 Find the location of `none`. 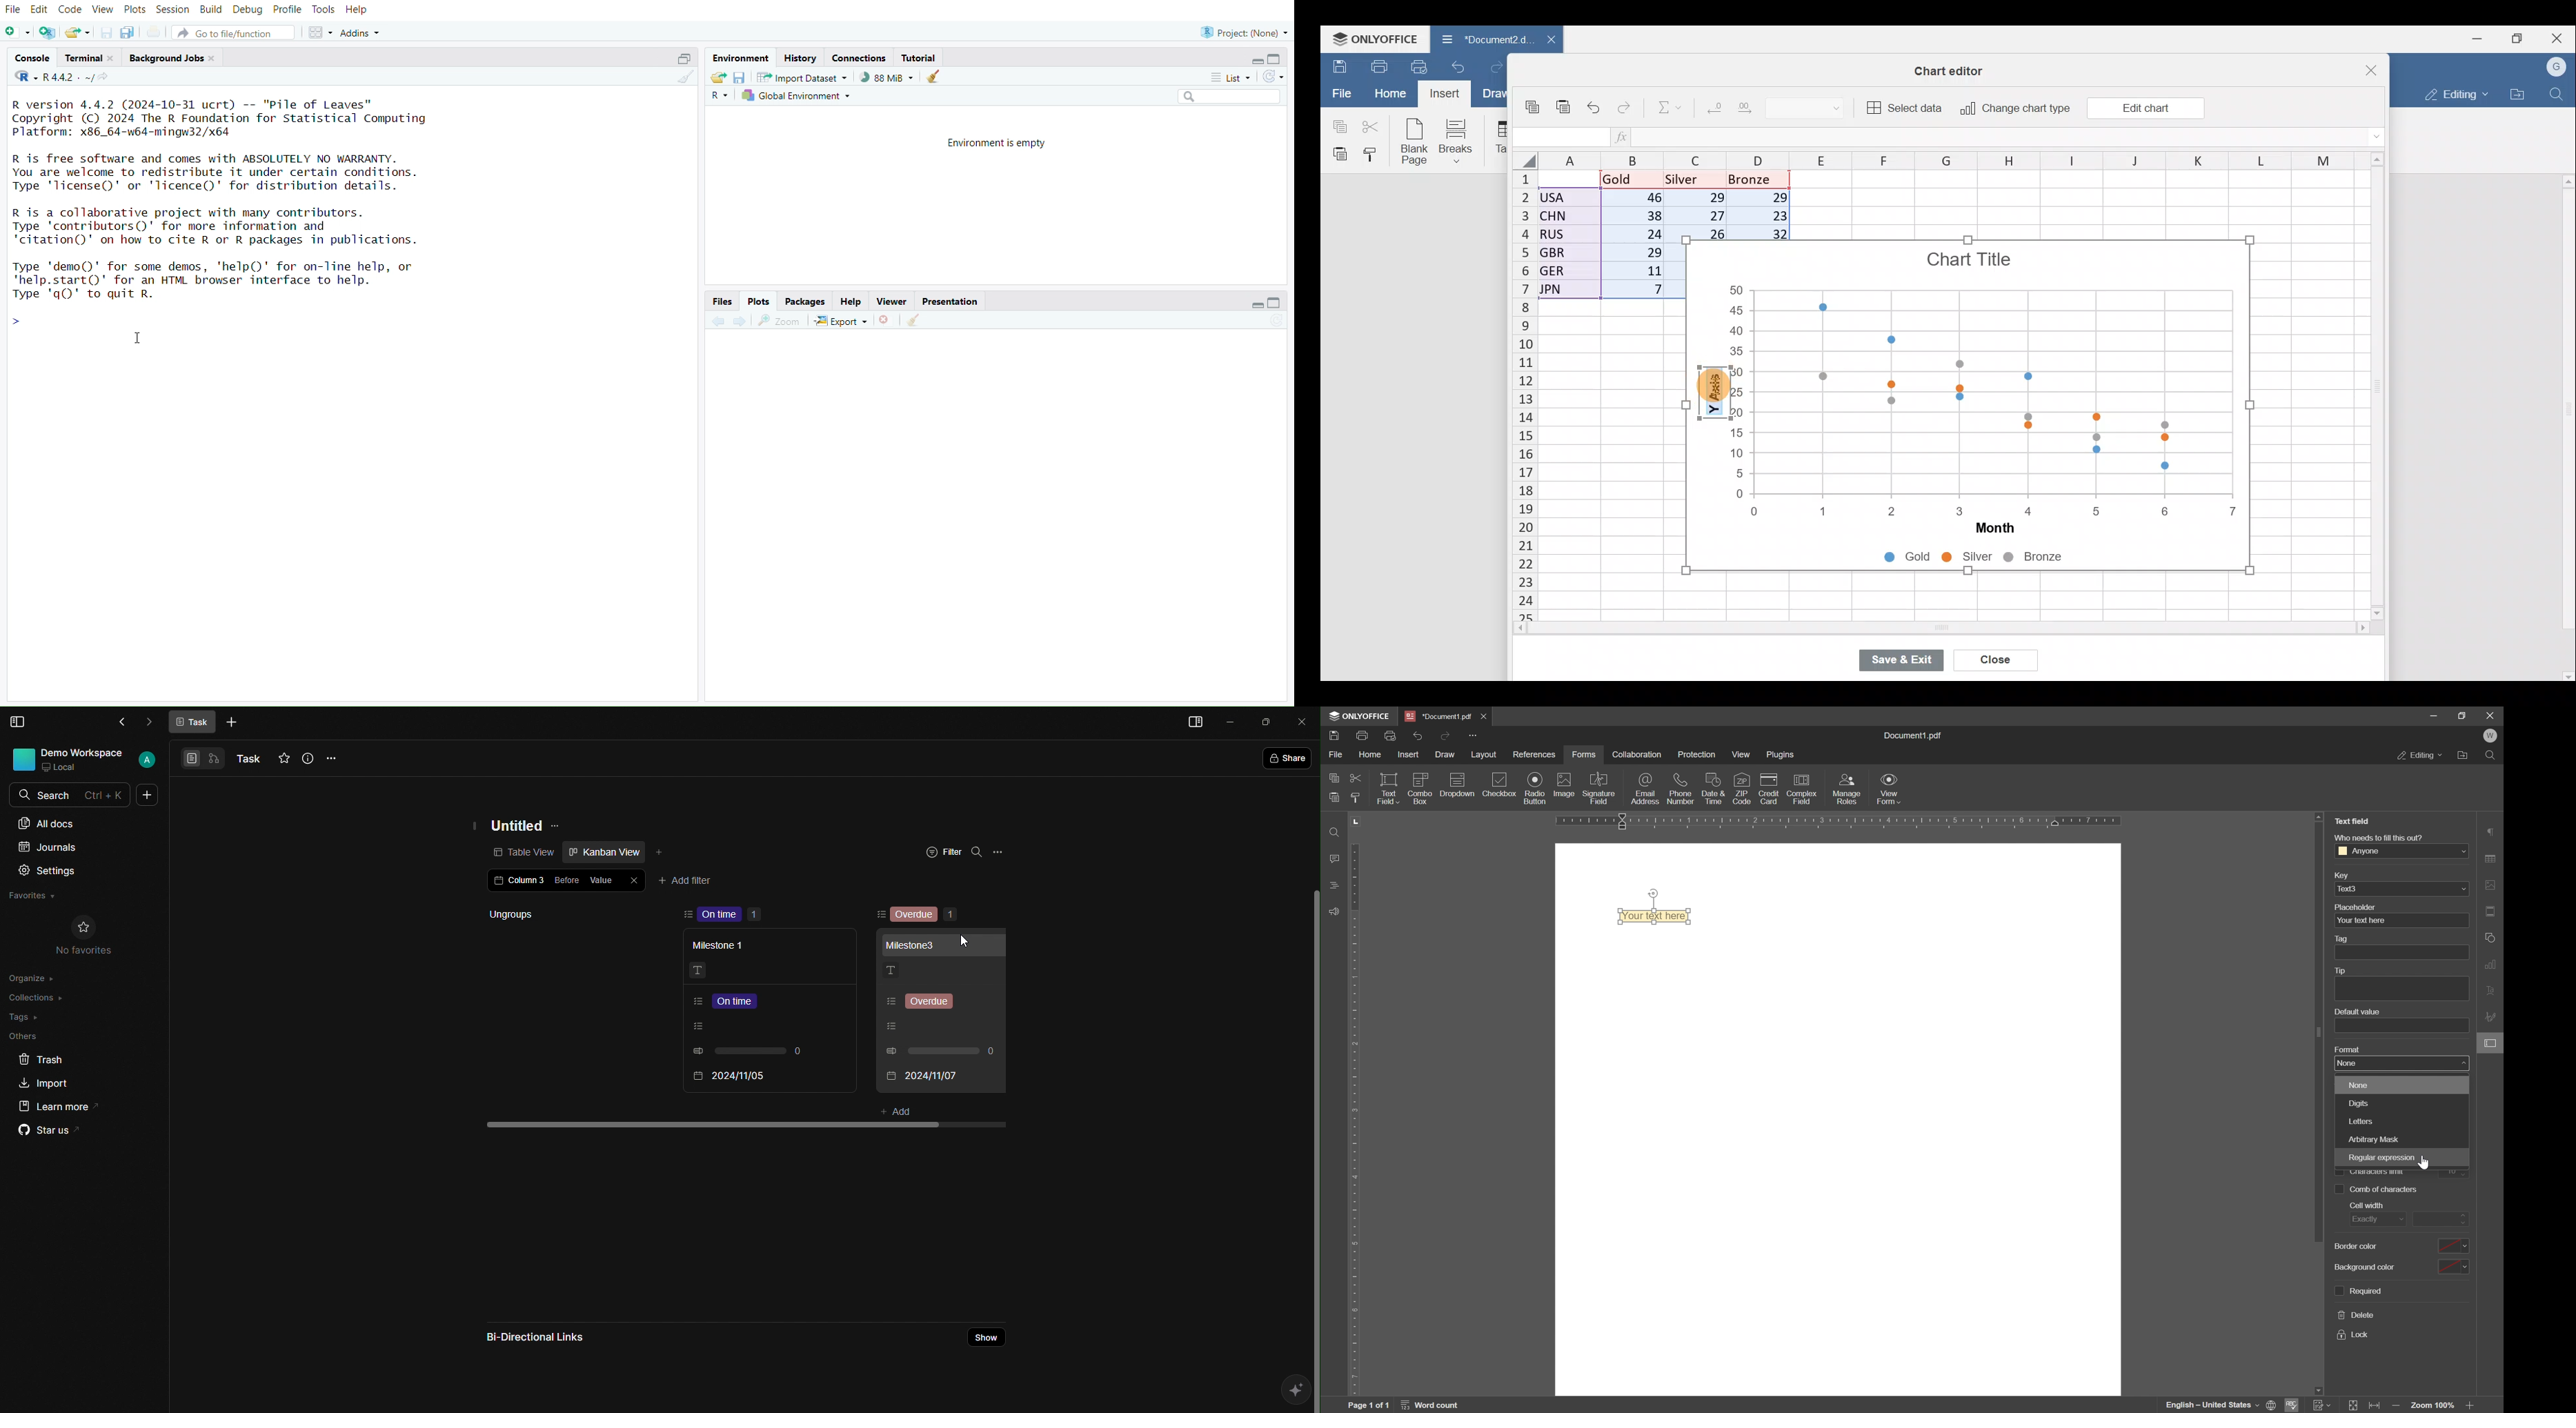

none is located at coordinates (2397, 1063).